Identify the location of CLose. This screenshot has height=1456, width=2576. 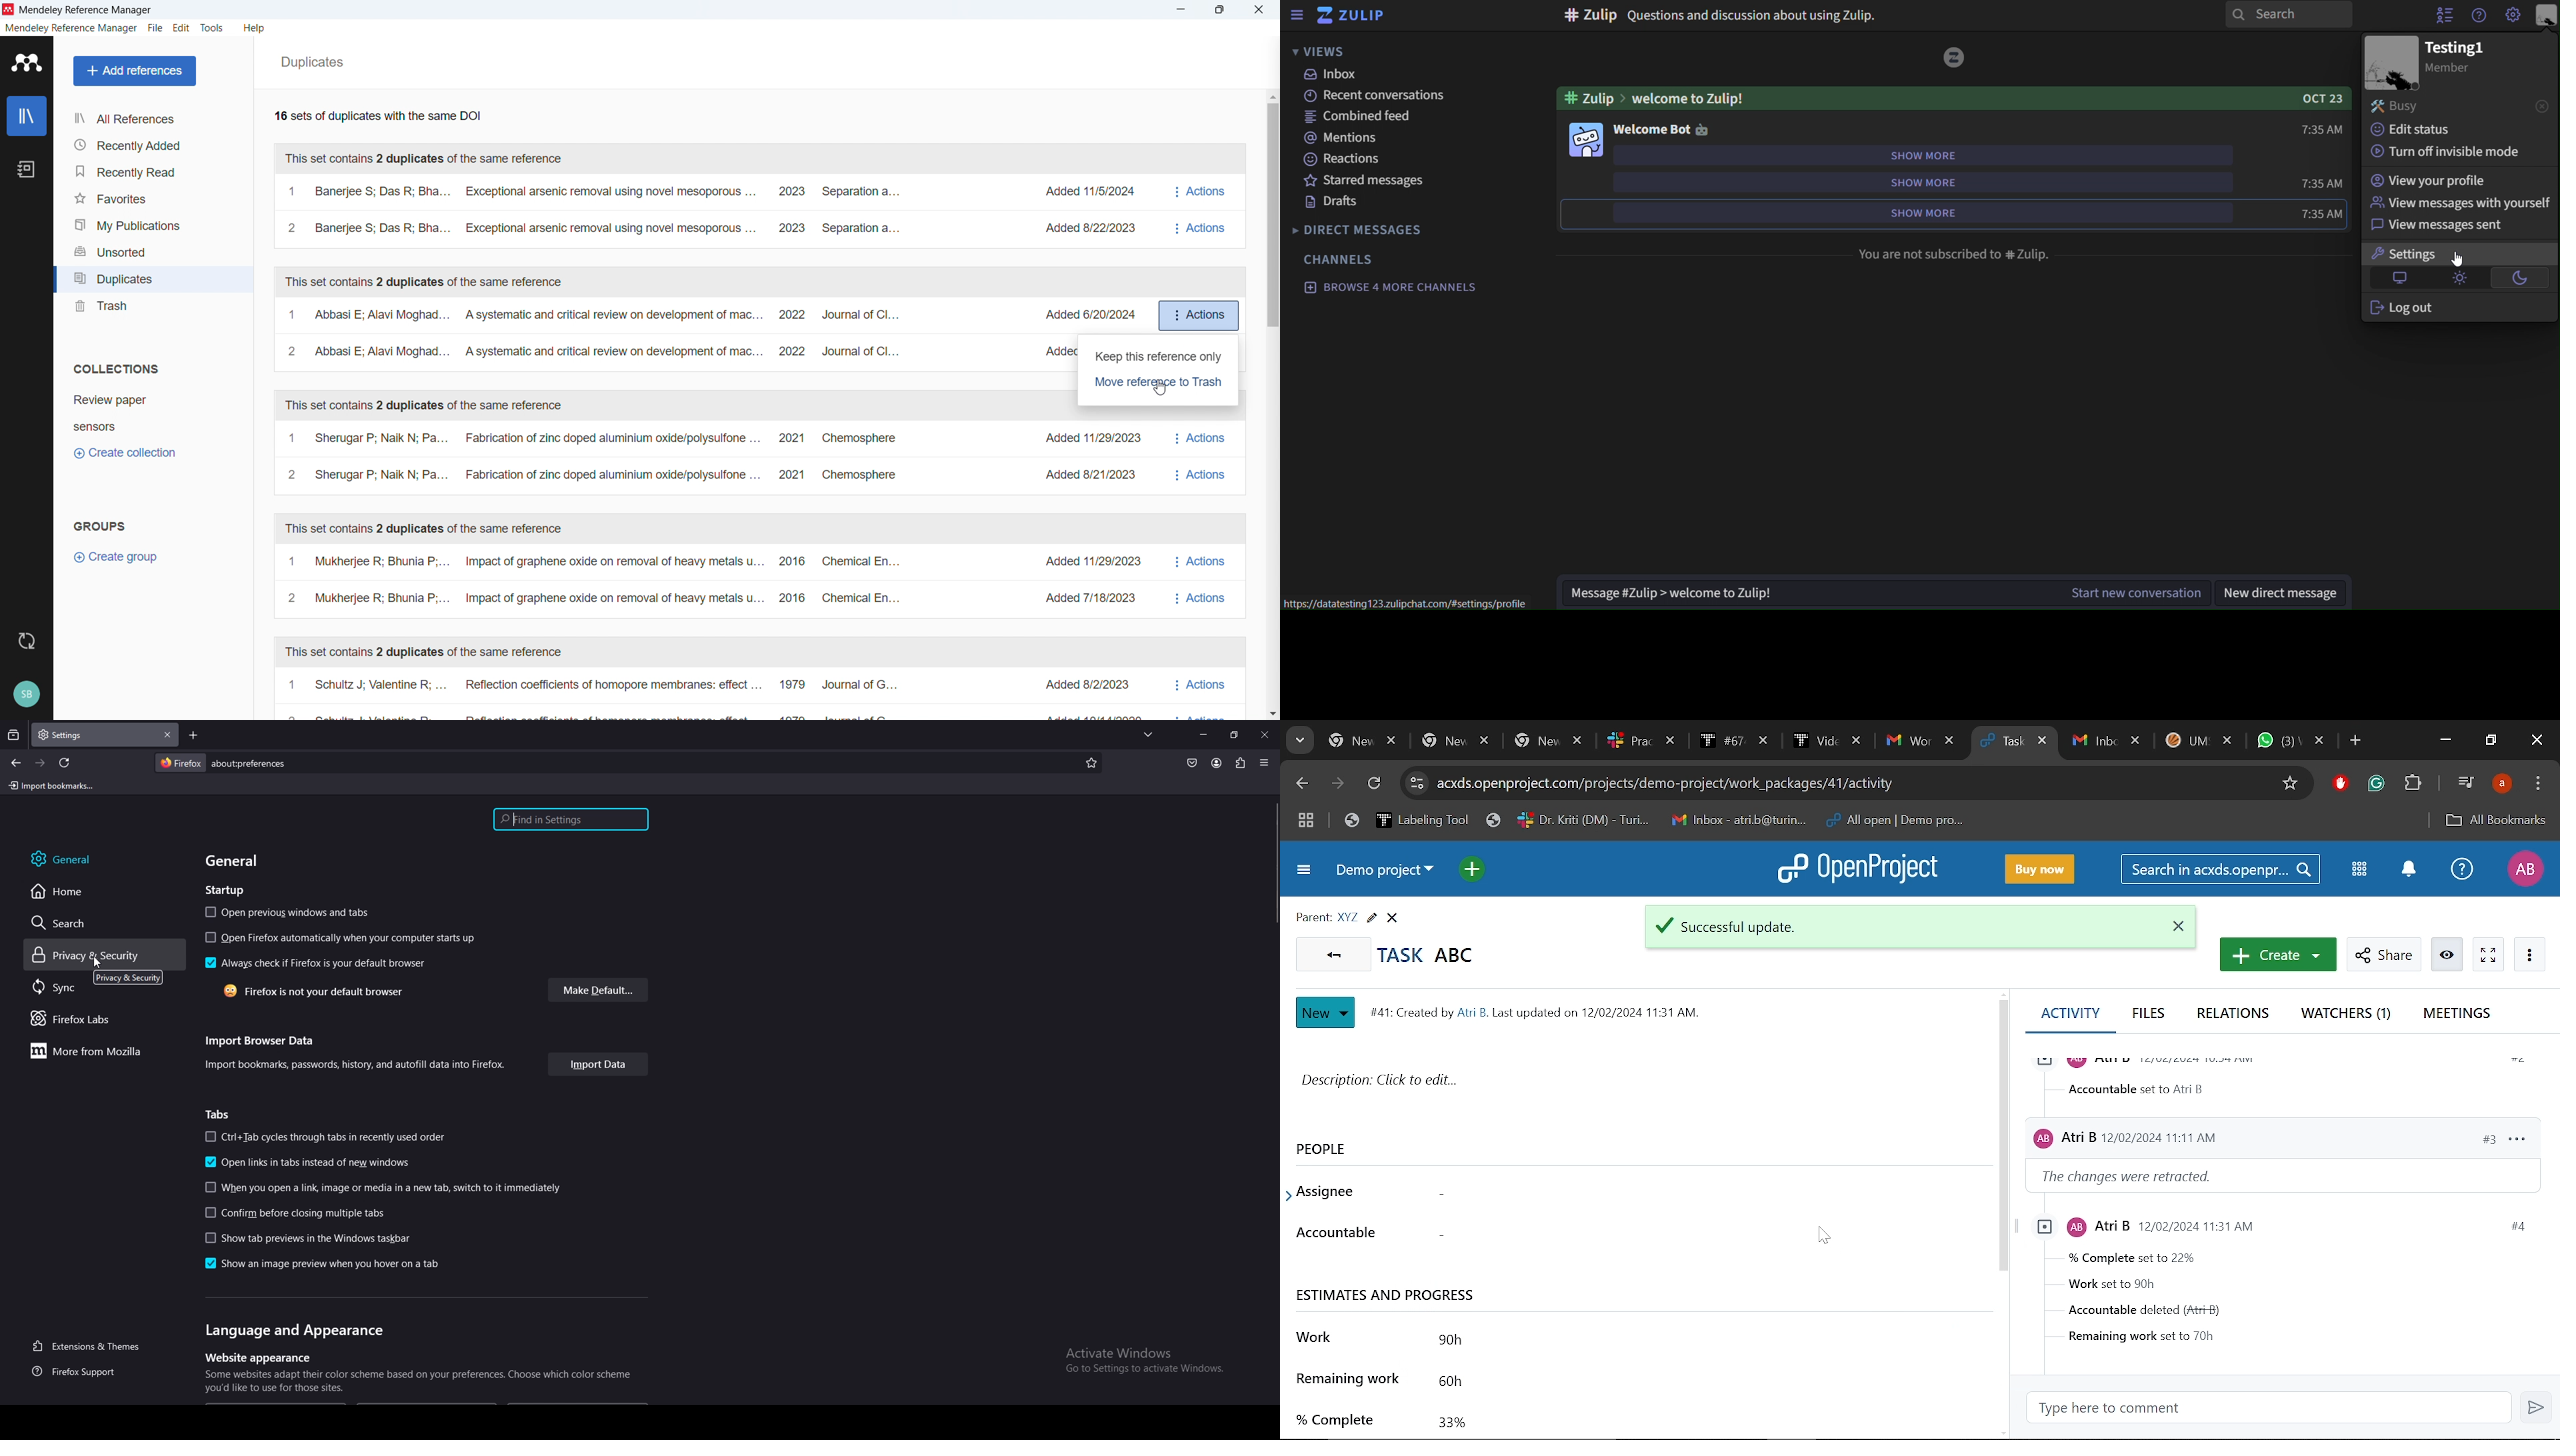
(1395, 918).